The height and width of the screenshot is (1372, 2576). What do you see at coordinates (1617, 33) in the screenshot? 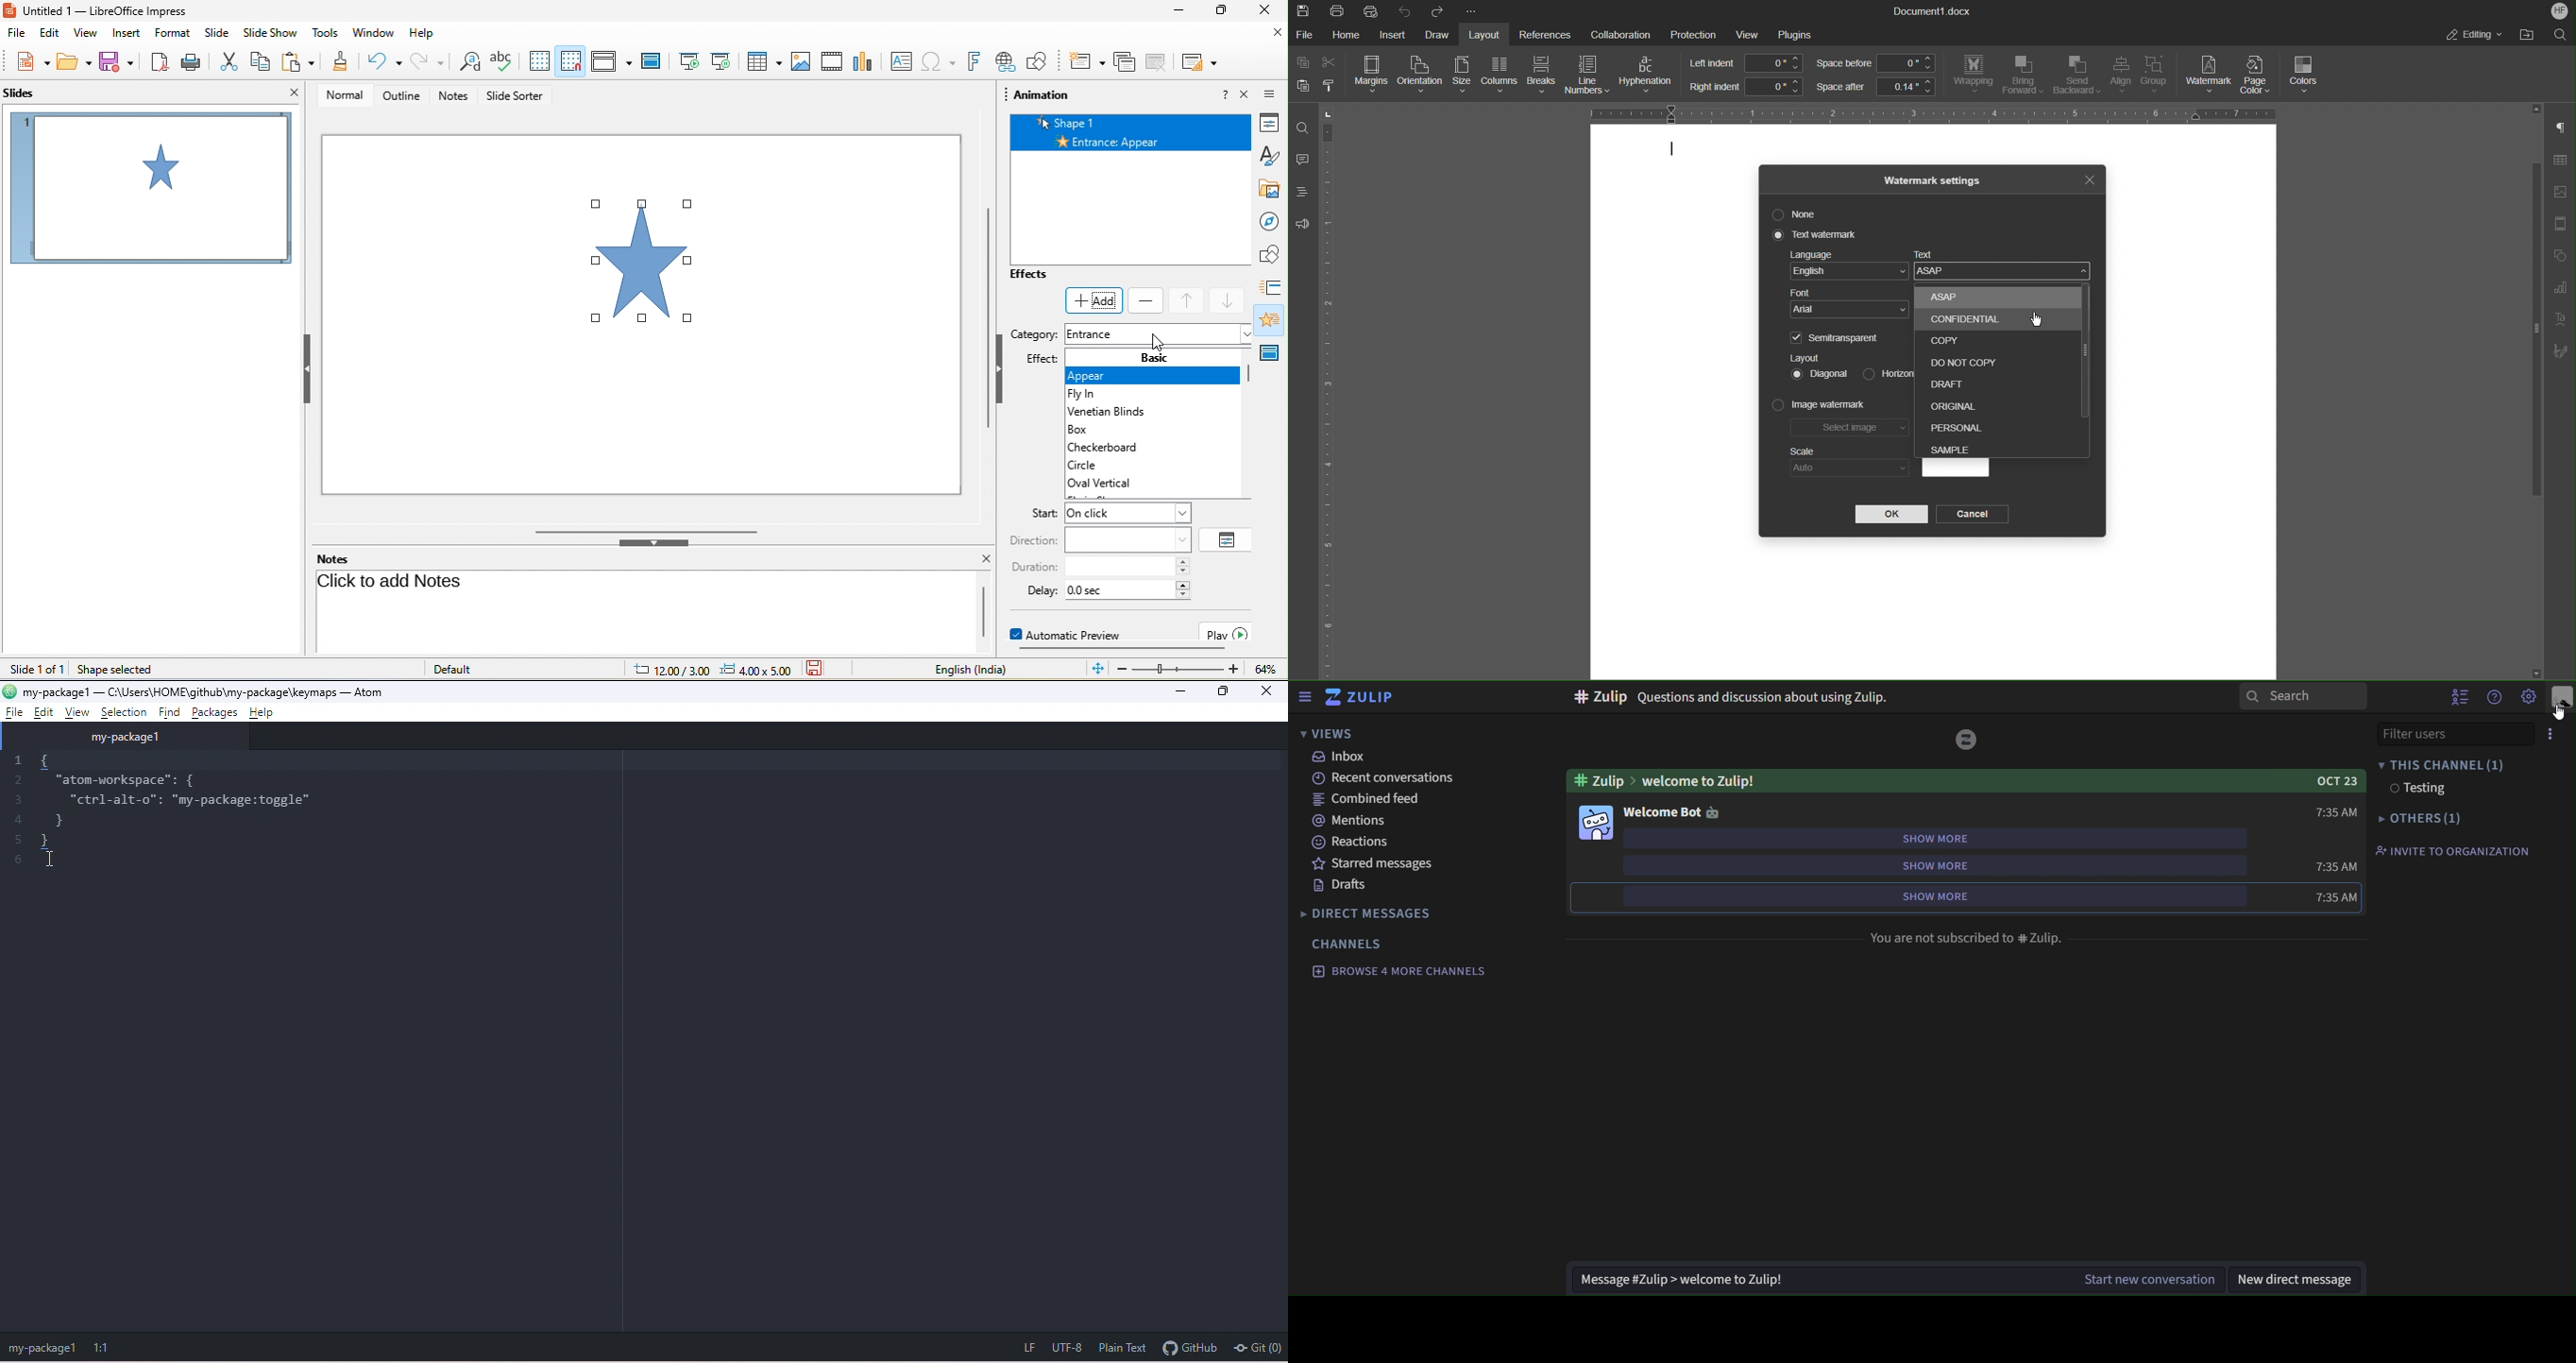
I see `Collaboration` at bounding box center [1617, 33].